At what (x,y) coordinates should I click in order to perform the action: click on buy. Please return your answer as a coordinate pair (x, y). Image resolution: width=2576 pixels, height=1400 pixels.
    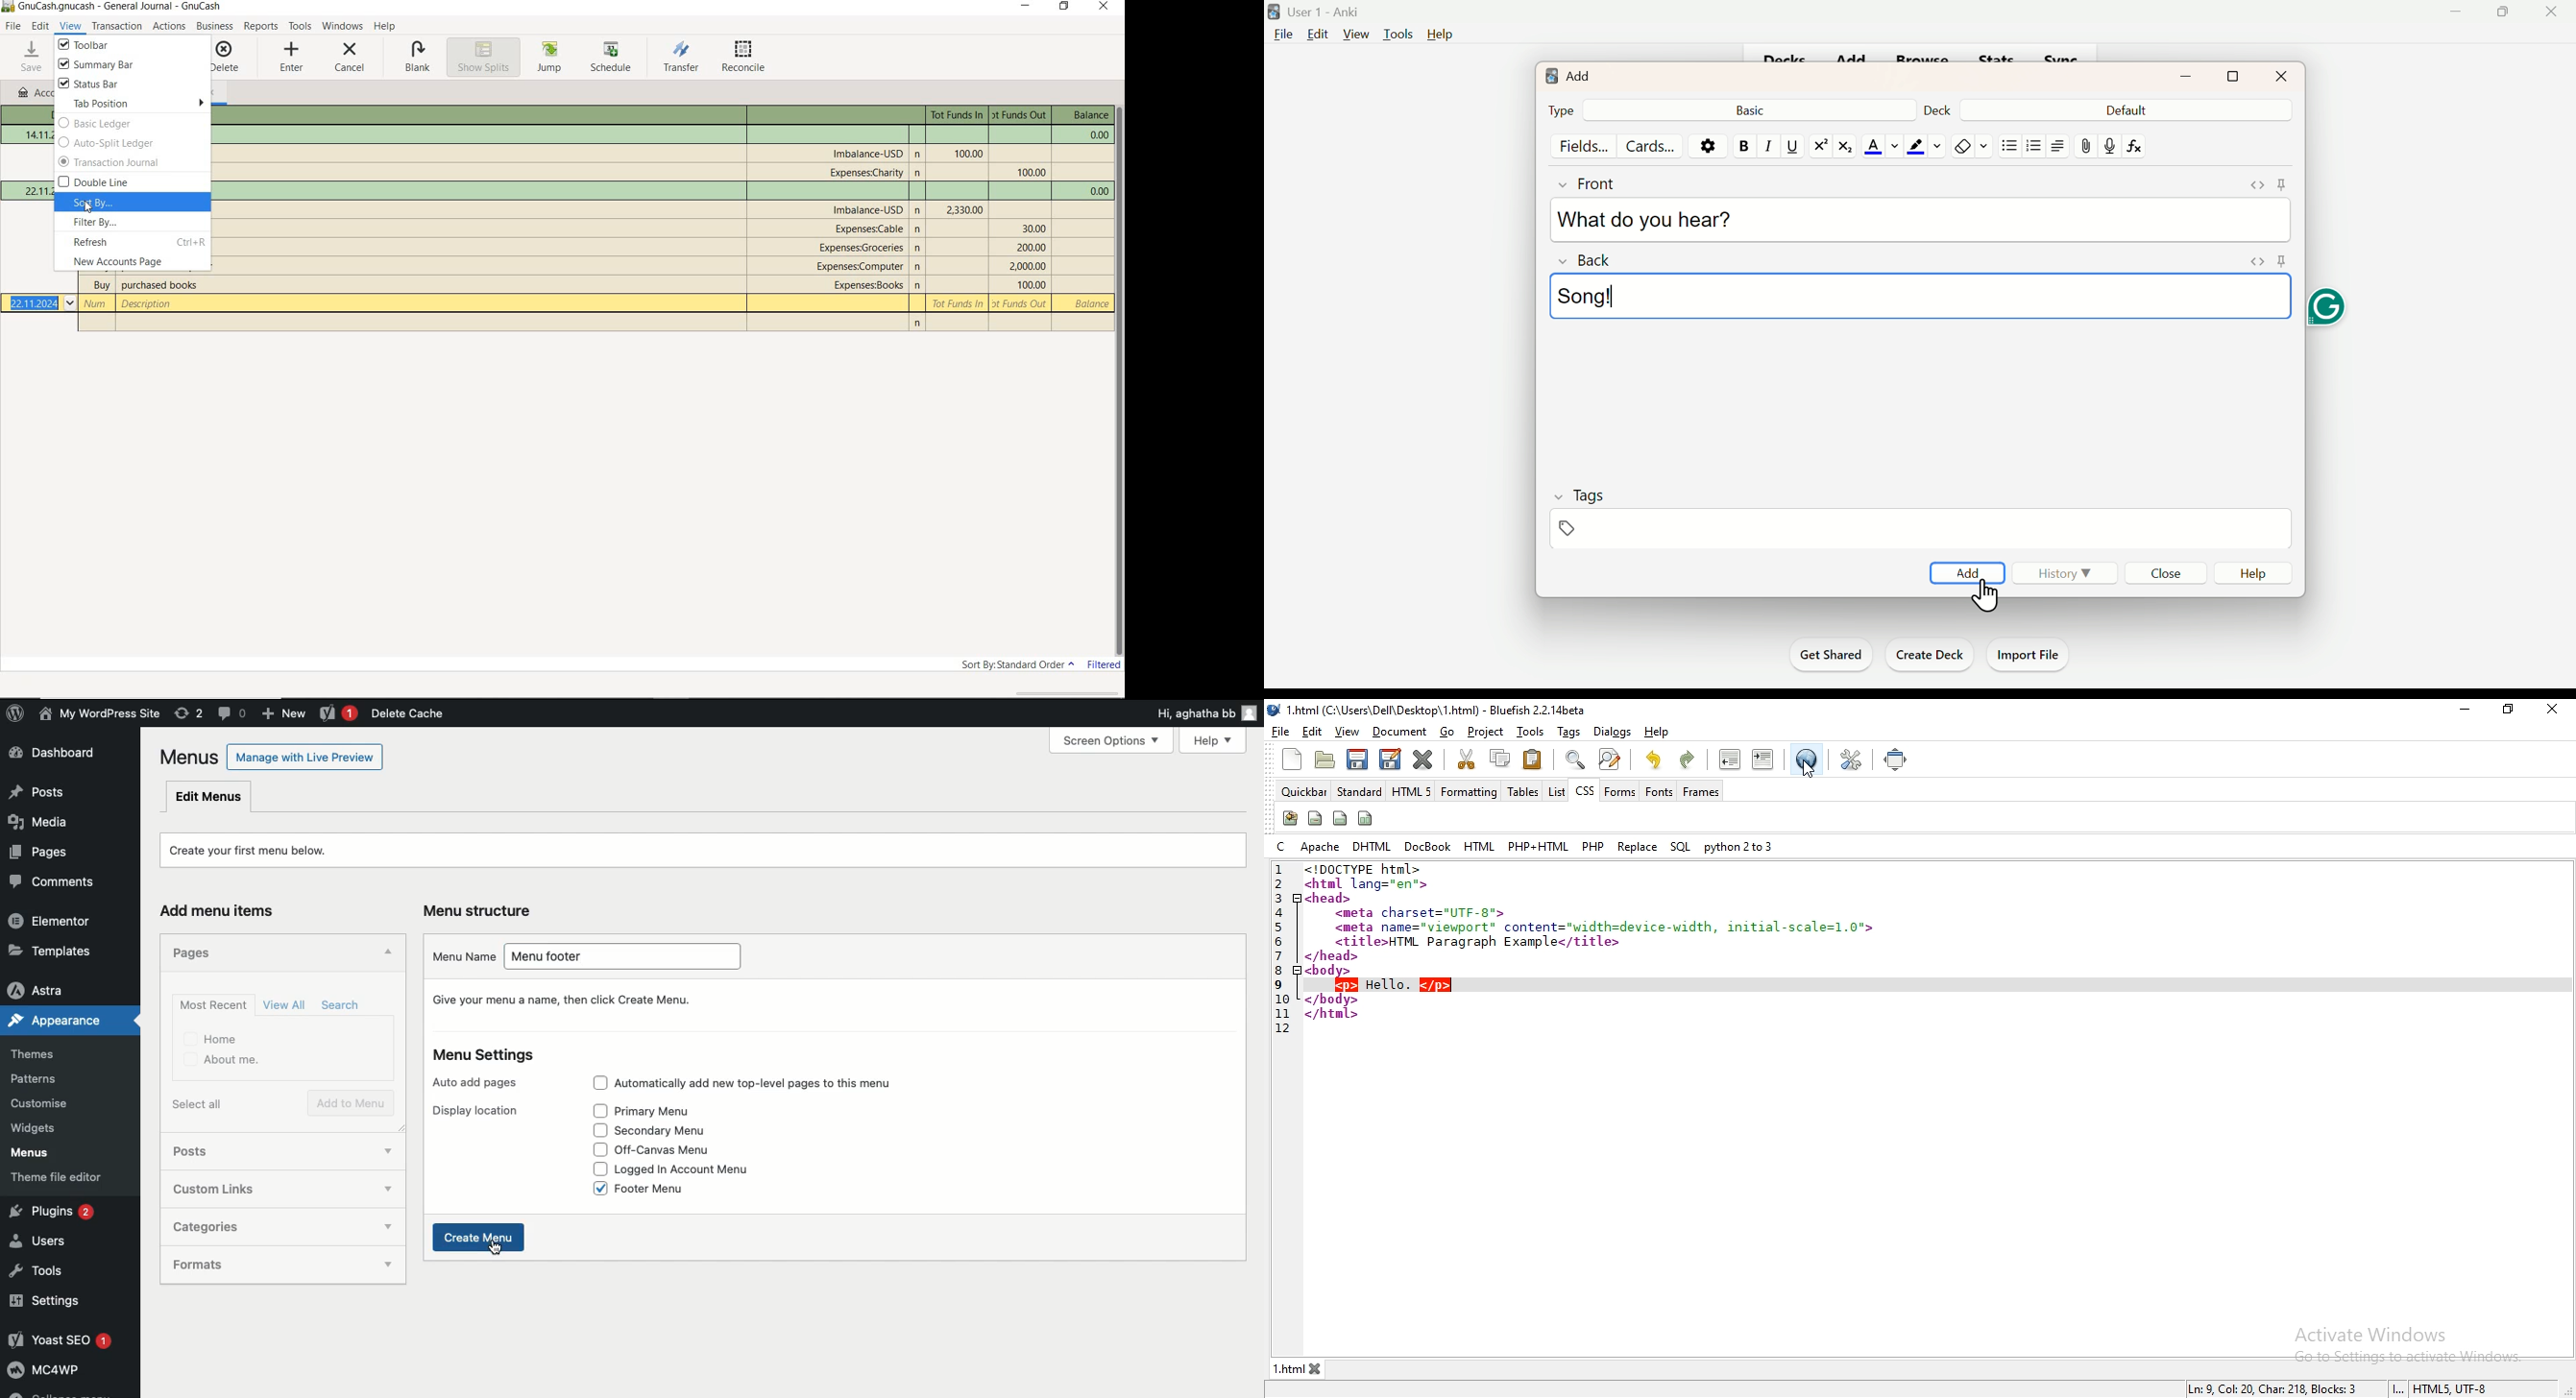
    Looking at the image, I should click on (101, 286).